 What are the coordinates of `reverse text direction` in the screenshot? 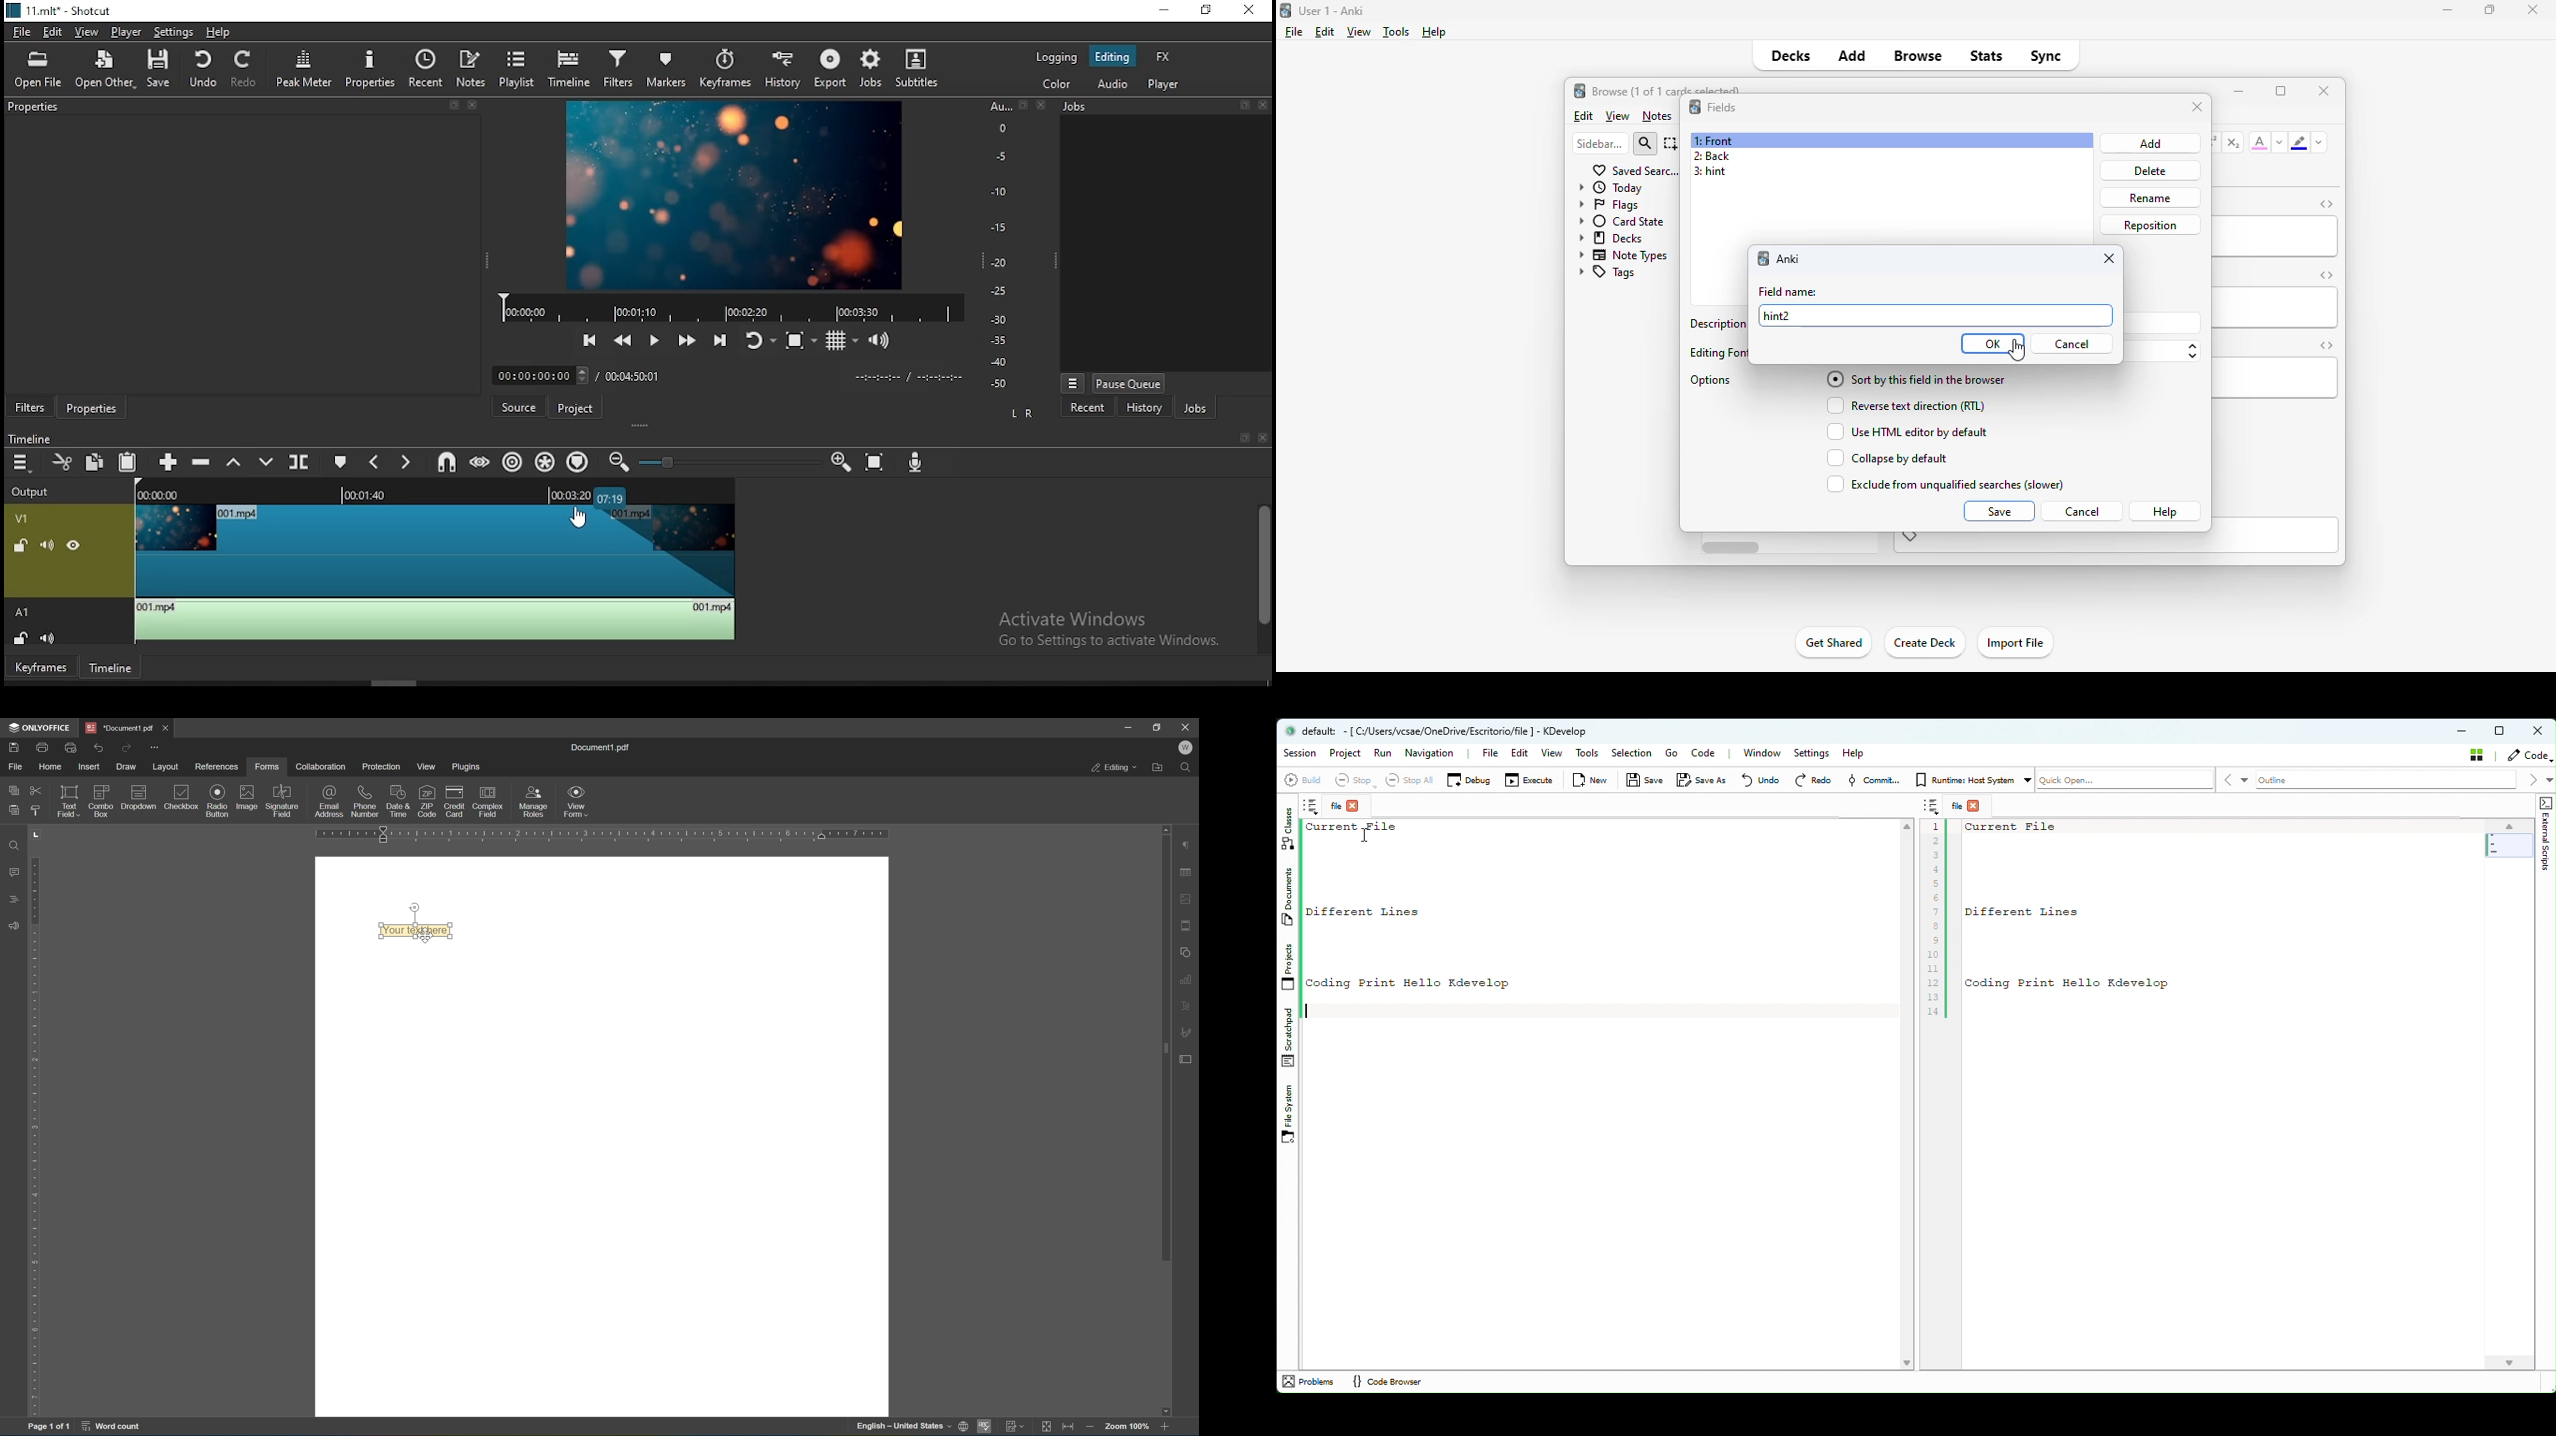 It's located at (1903, 406).